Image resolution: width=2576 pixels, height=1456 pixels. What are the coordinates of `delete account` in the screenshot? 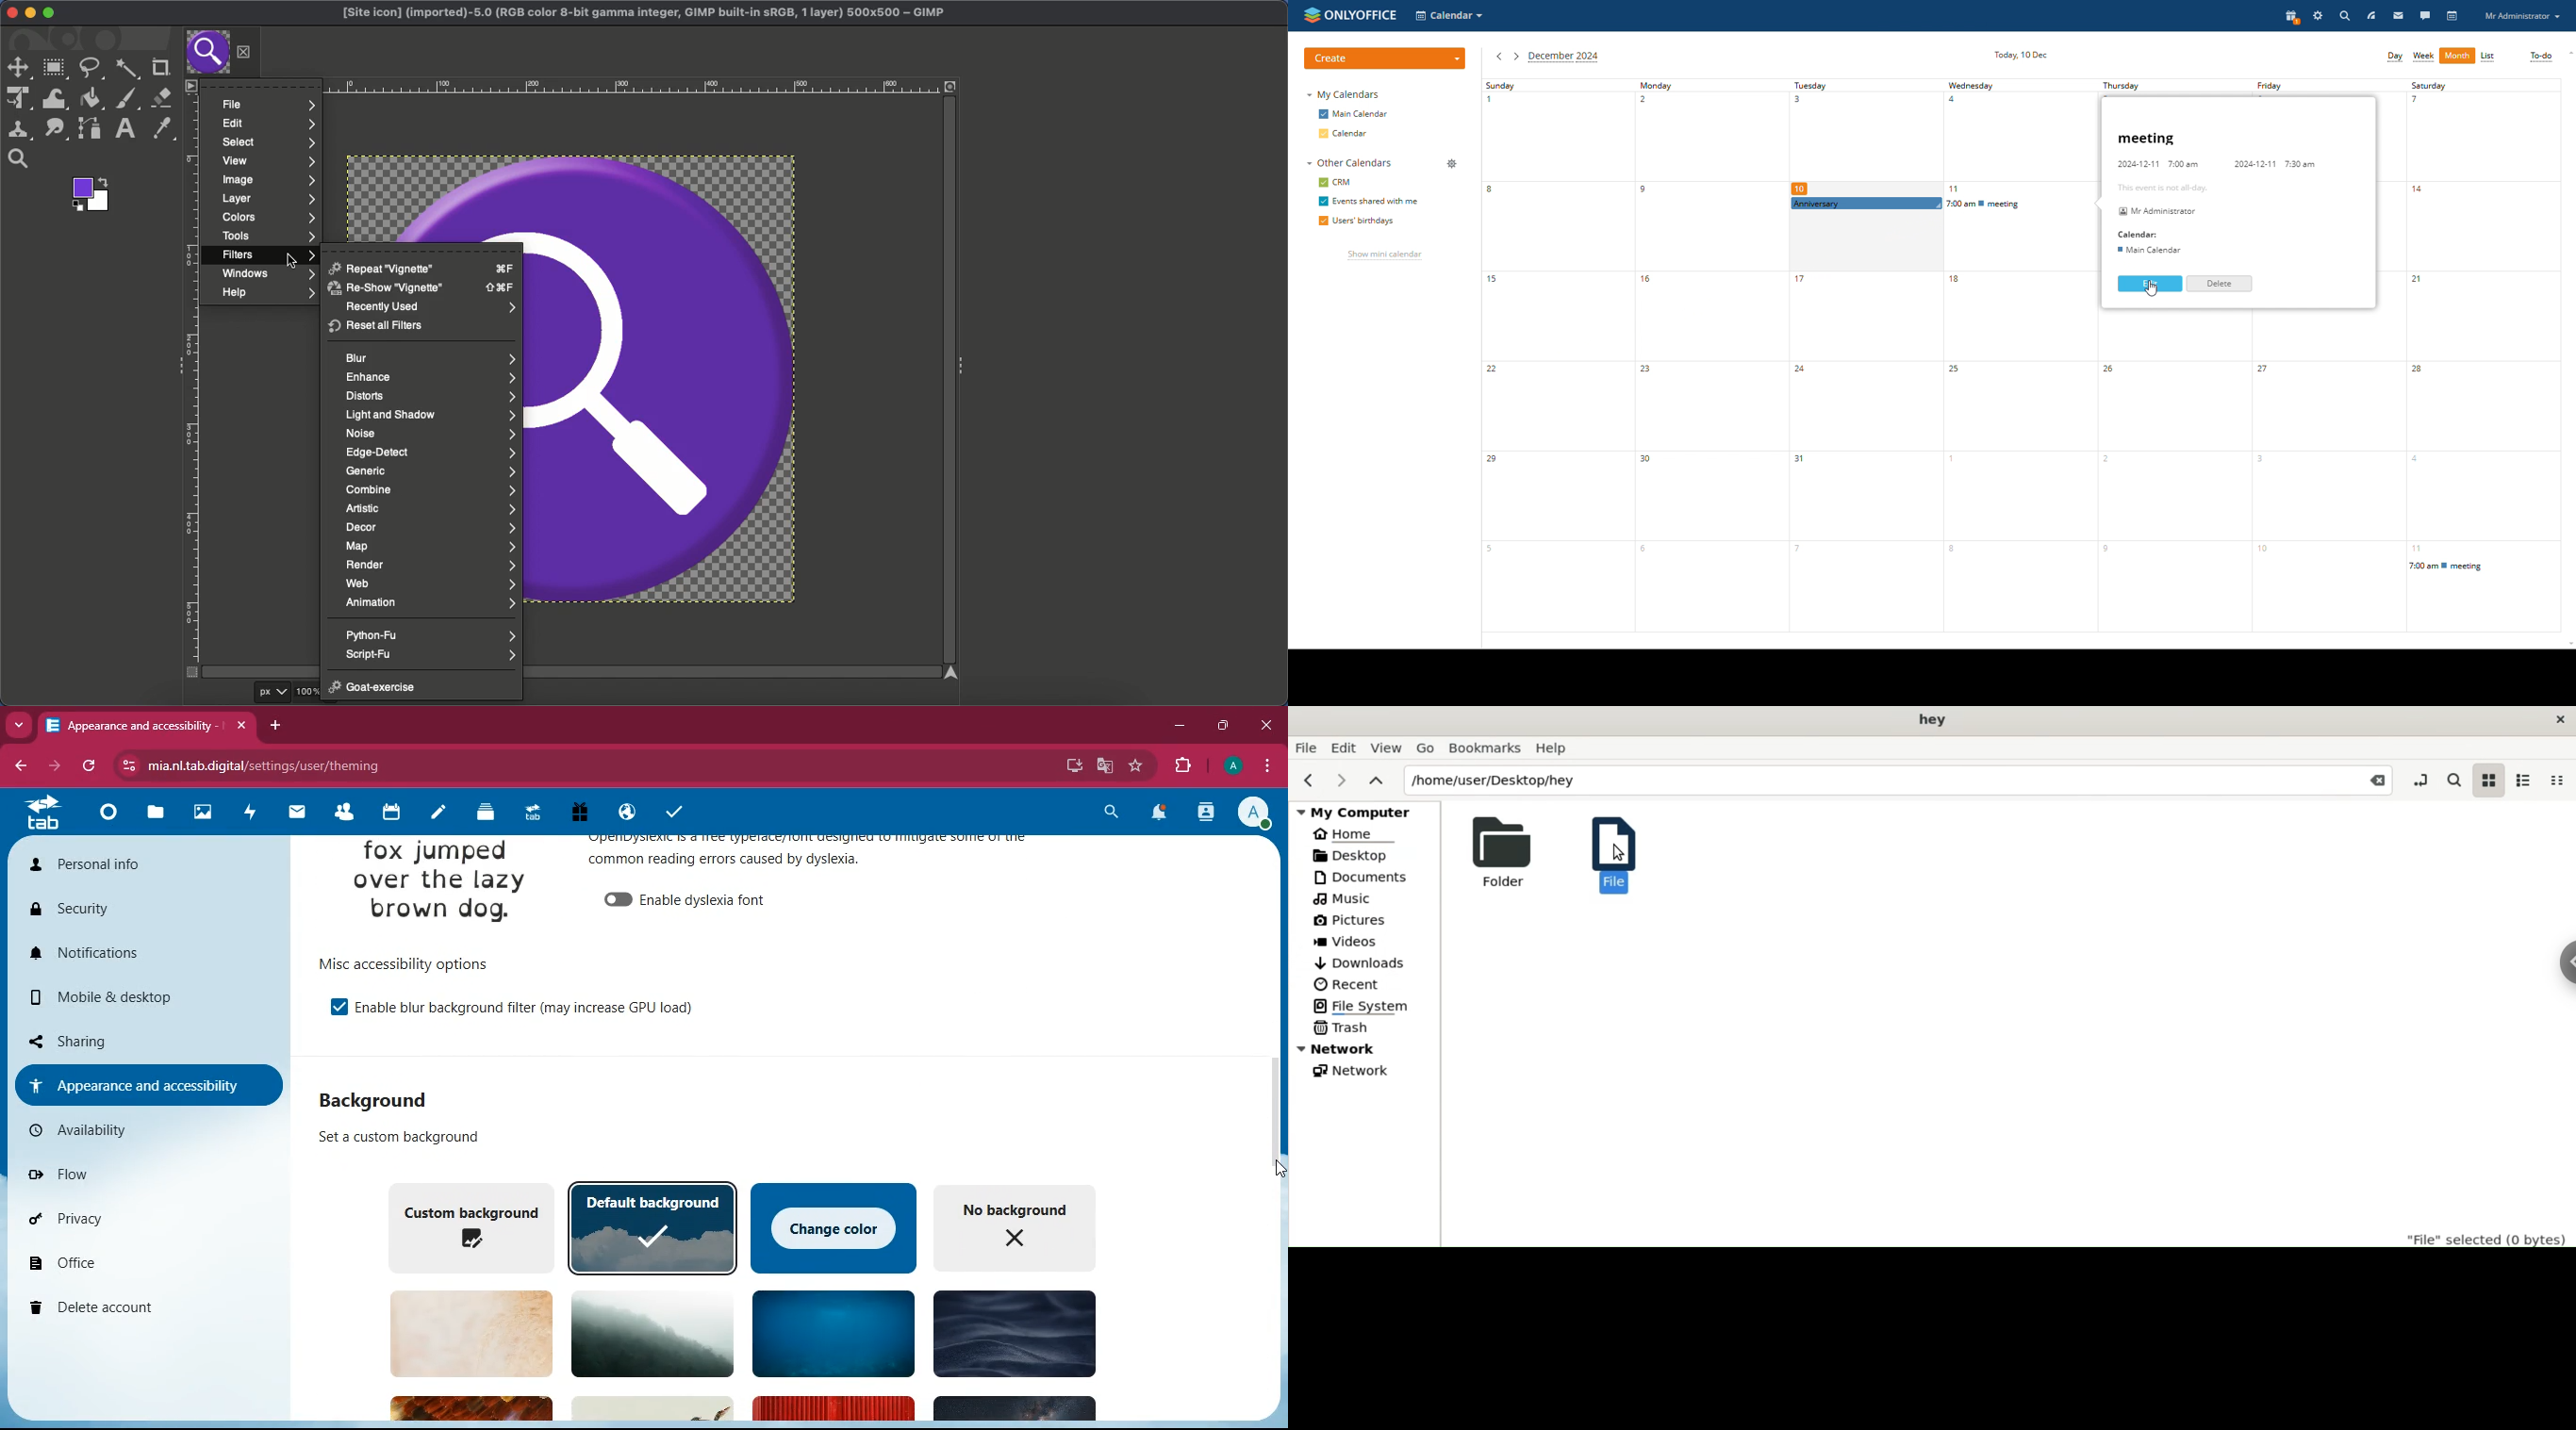 It's located at (139, 1307).